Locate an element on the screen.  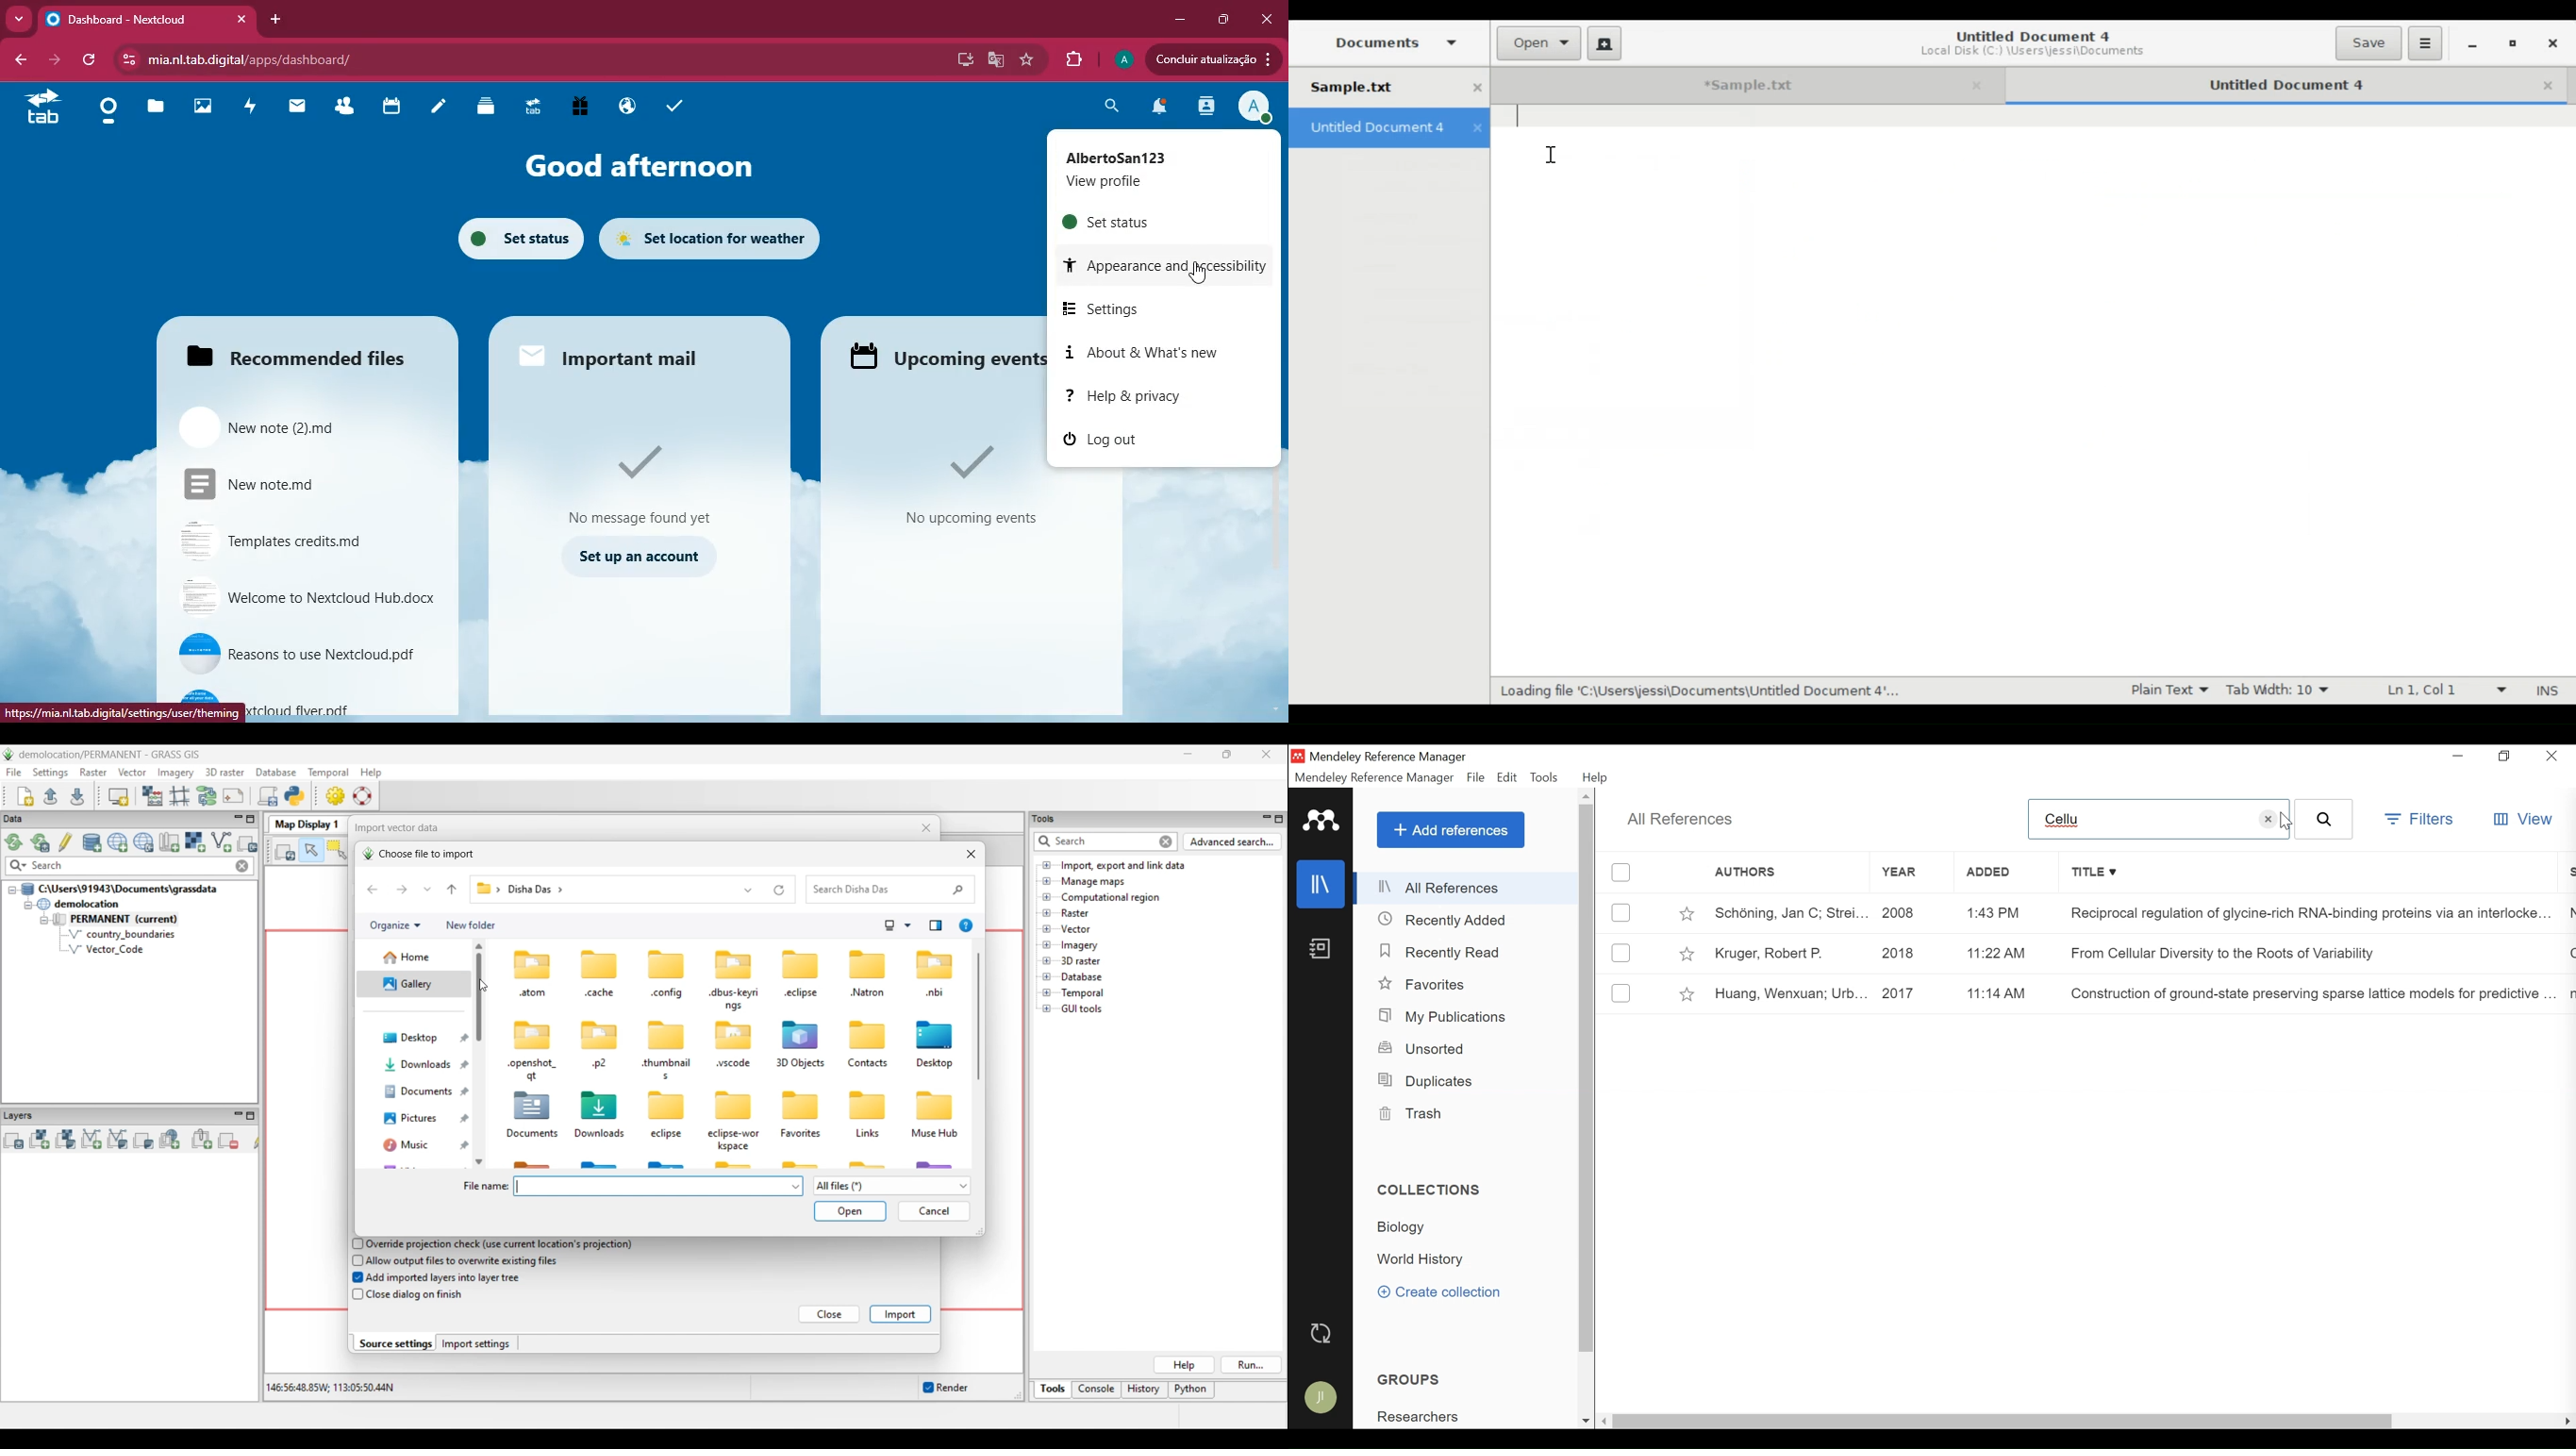
tasks is located at coordinates (676, 105).